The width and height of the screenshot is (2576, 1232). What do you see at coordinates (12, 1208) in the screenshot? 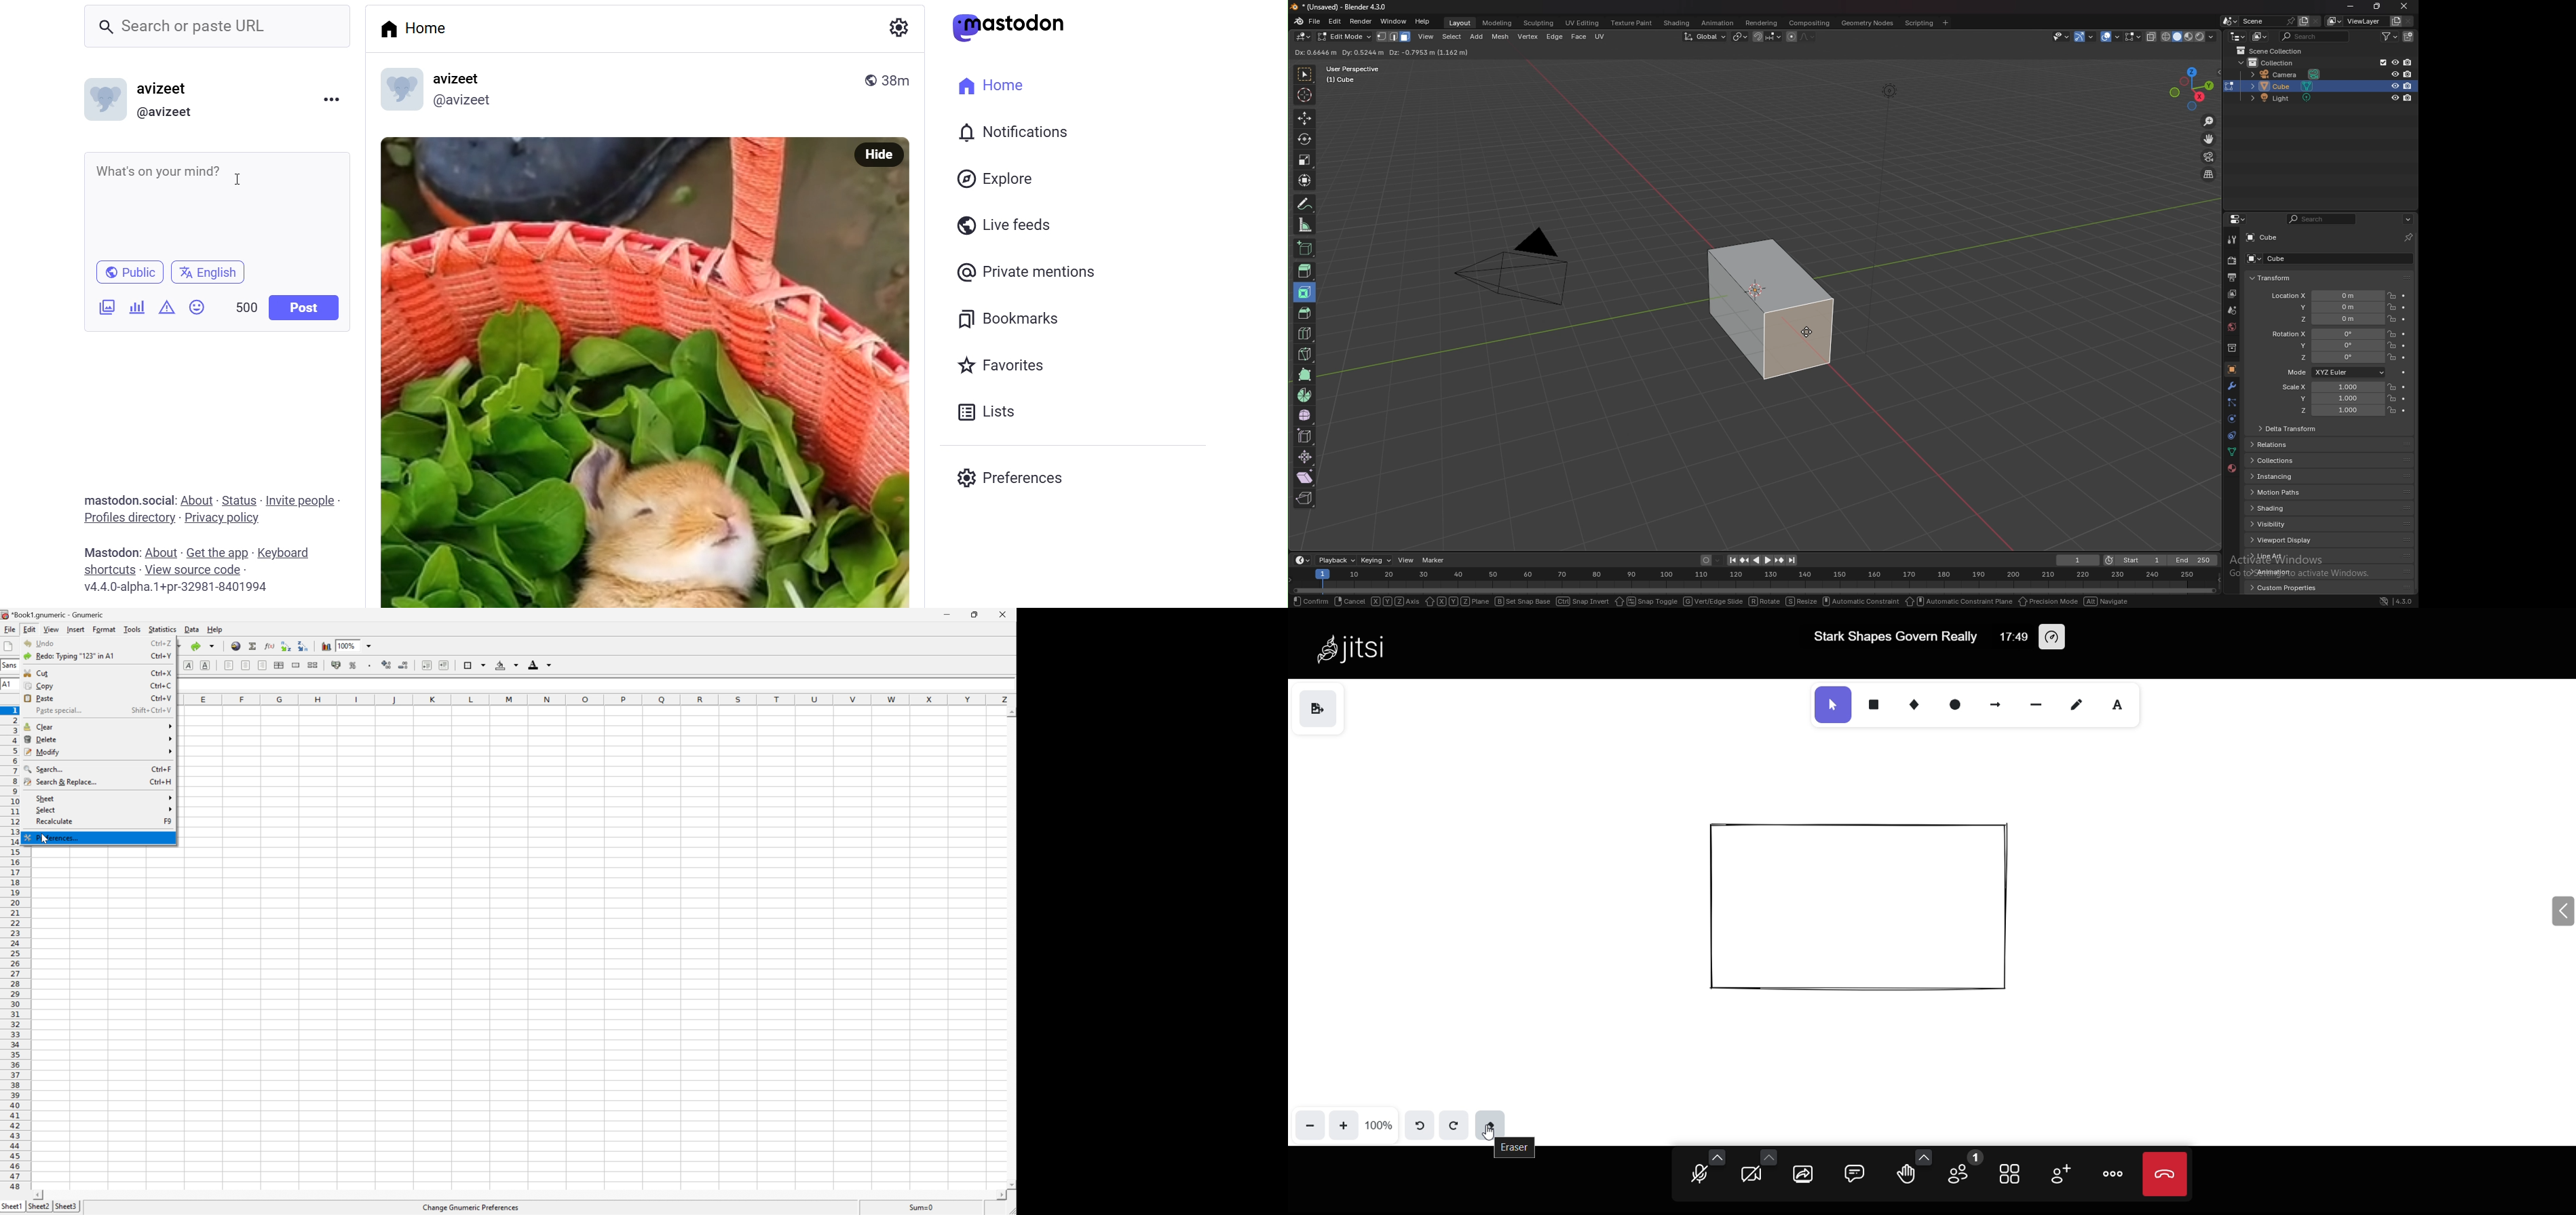
I see `sheet1` at bounding box center [12, 1208].